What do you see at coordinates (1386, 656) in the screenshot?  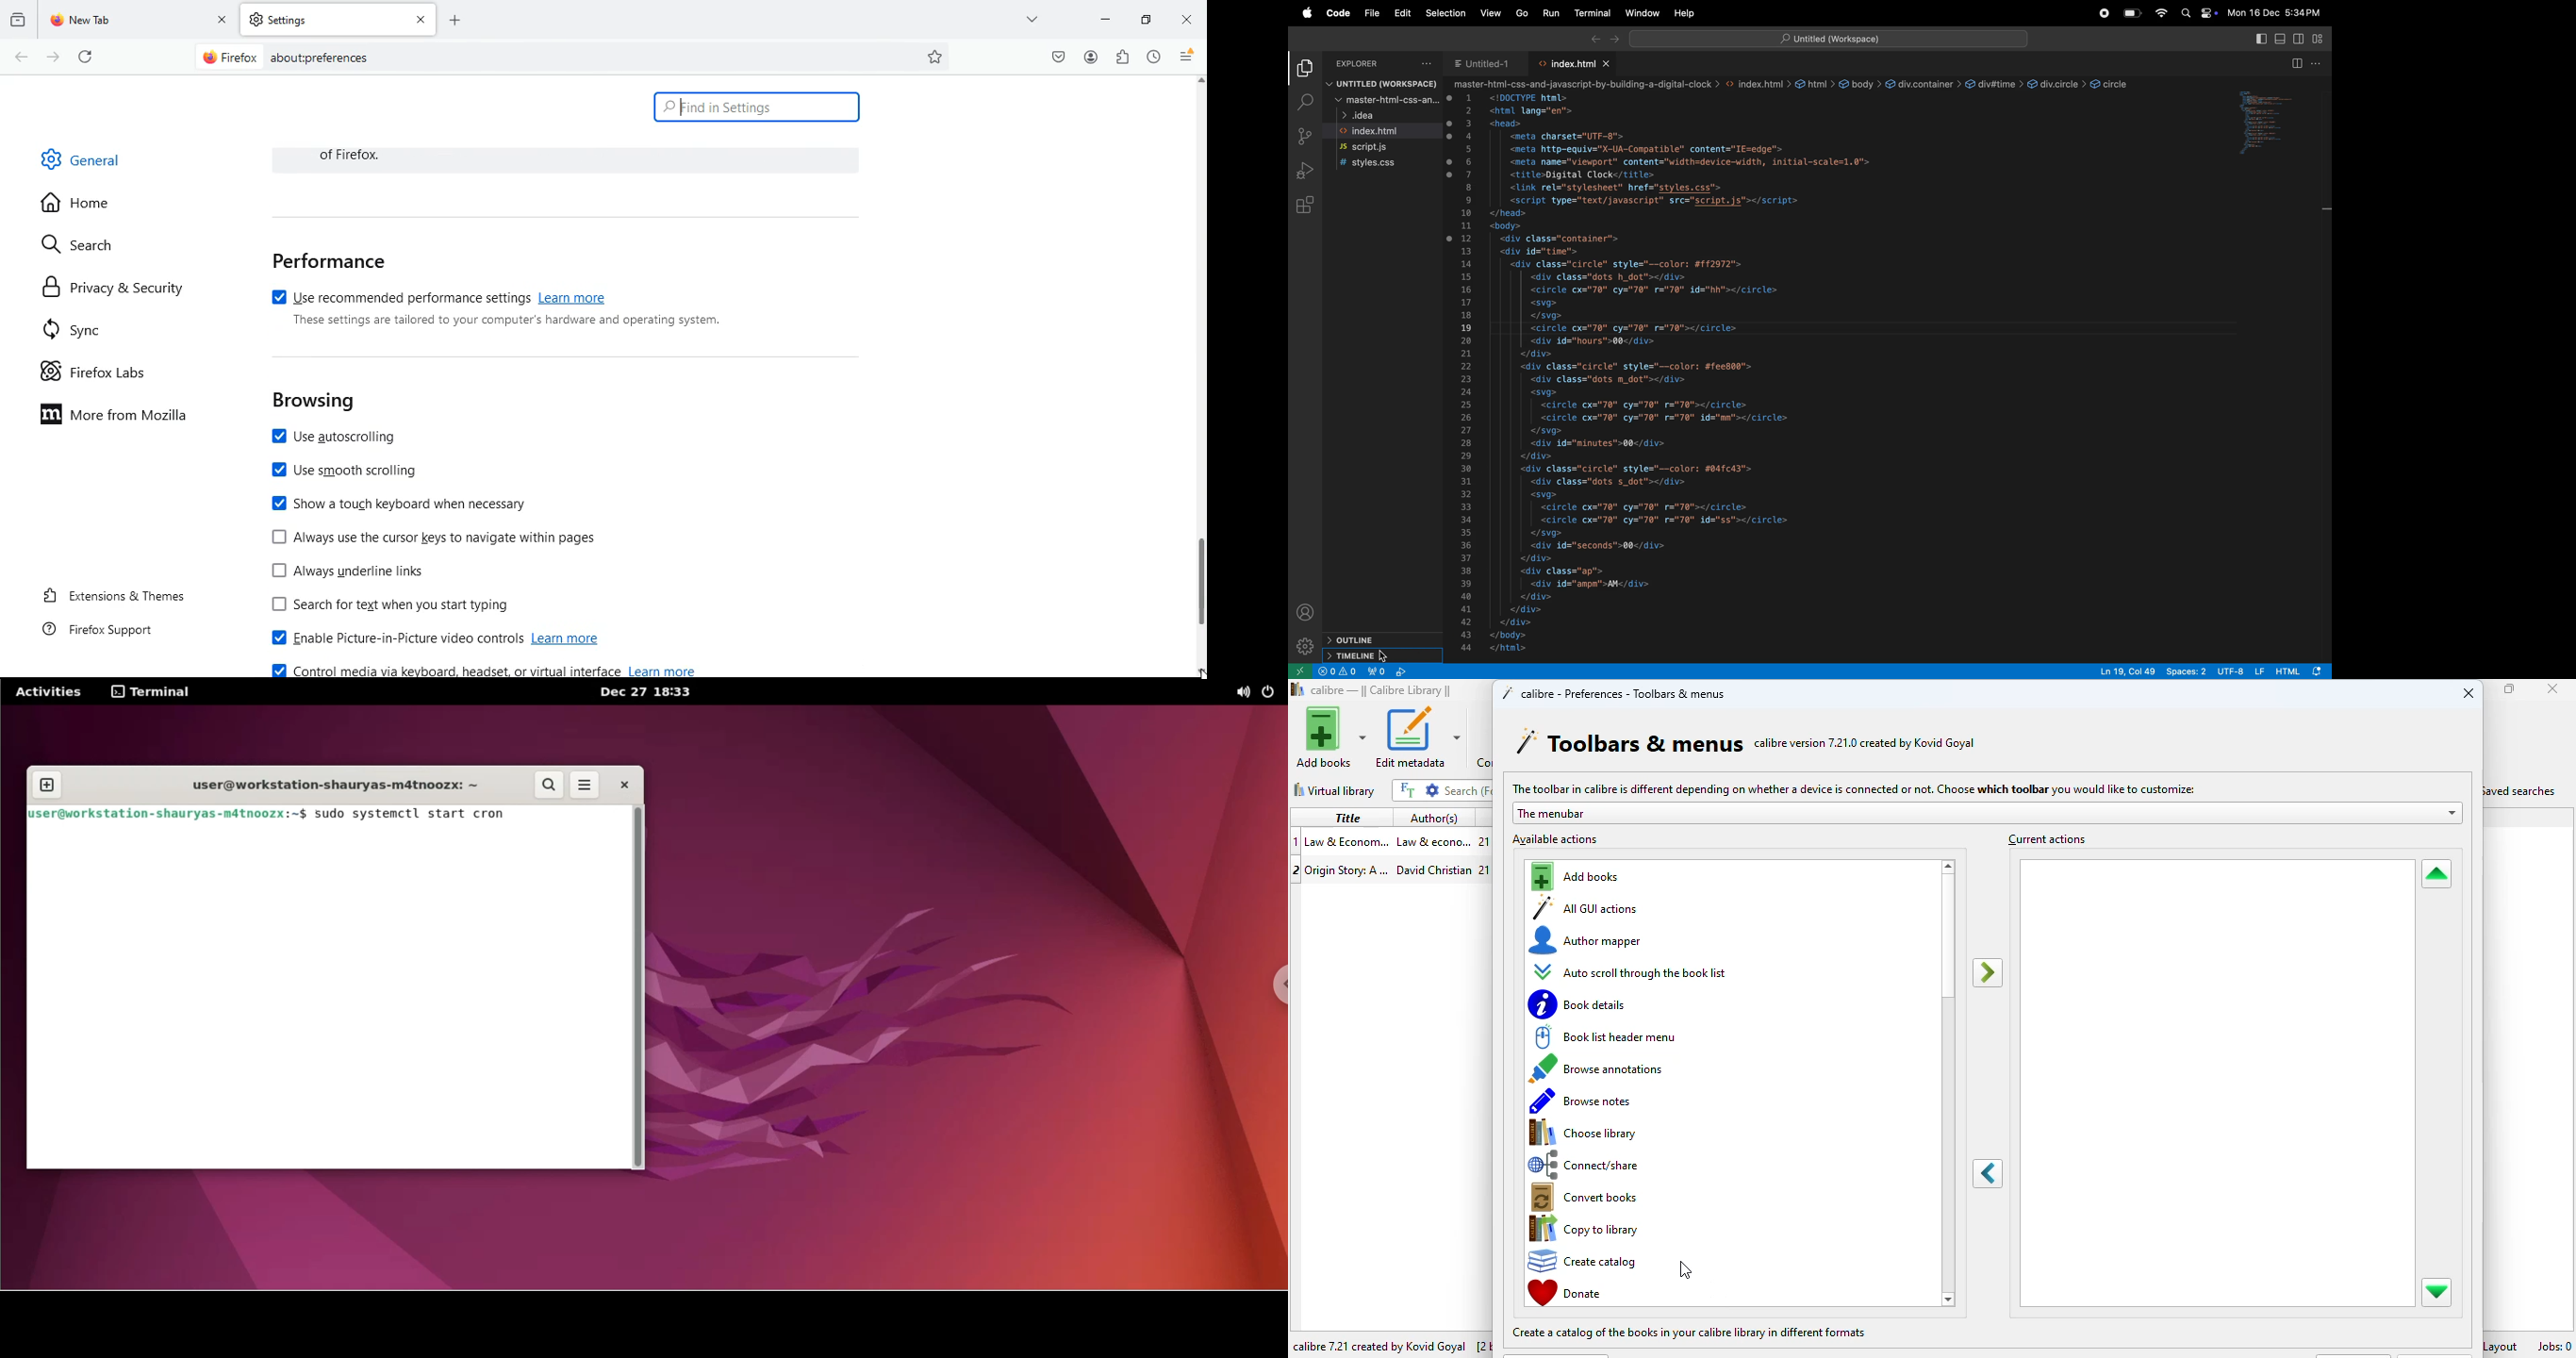 I see `Cursor` at bounding box center [1386, 656].